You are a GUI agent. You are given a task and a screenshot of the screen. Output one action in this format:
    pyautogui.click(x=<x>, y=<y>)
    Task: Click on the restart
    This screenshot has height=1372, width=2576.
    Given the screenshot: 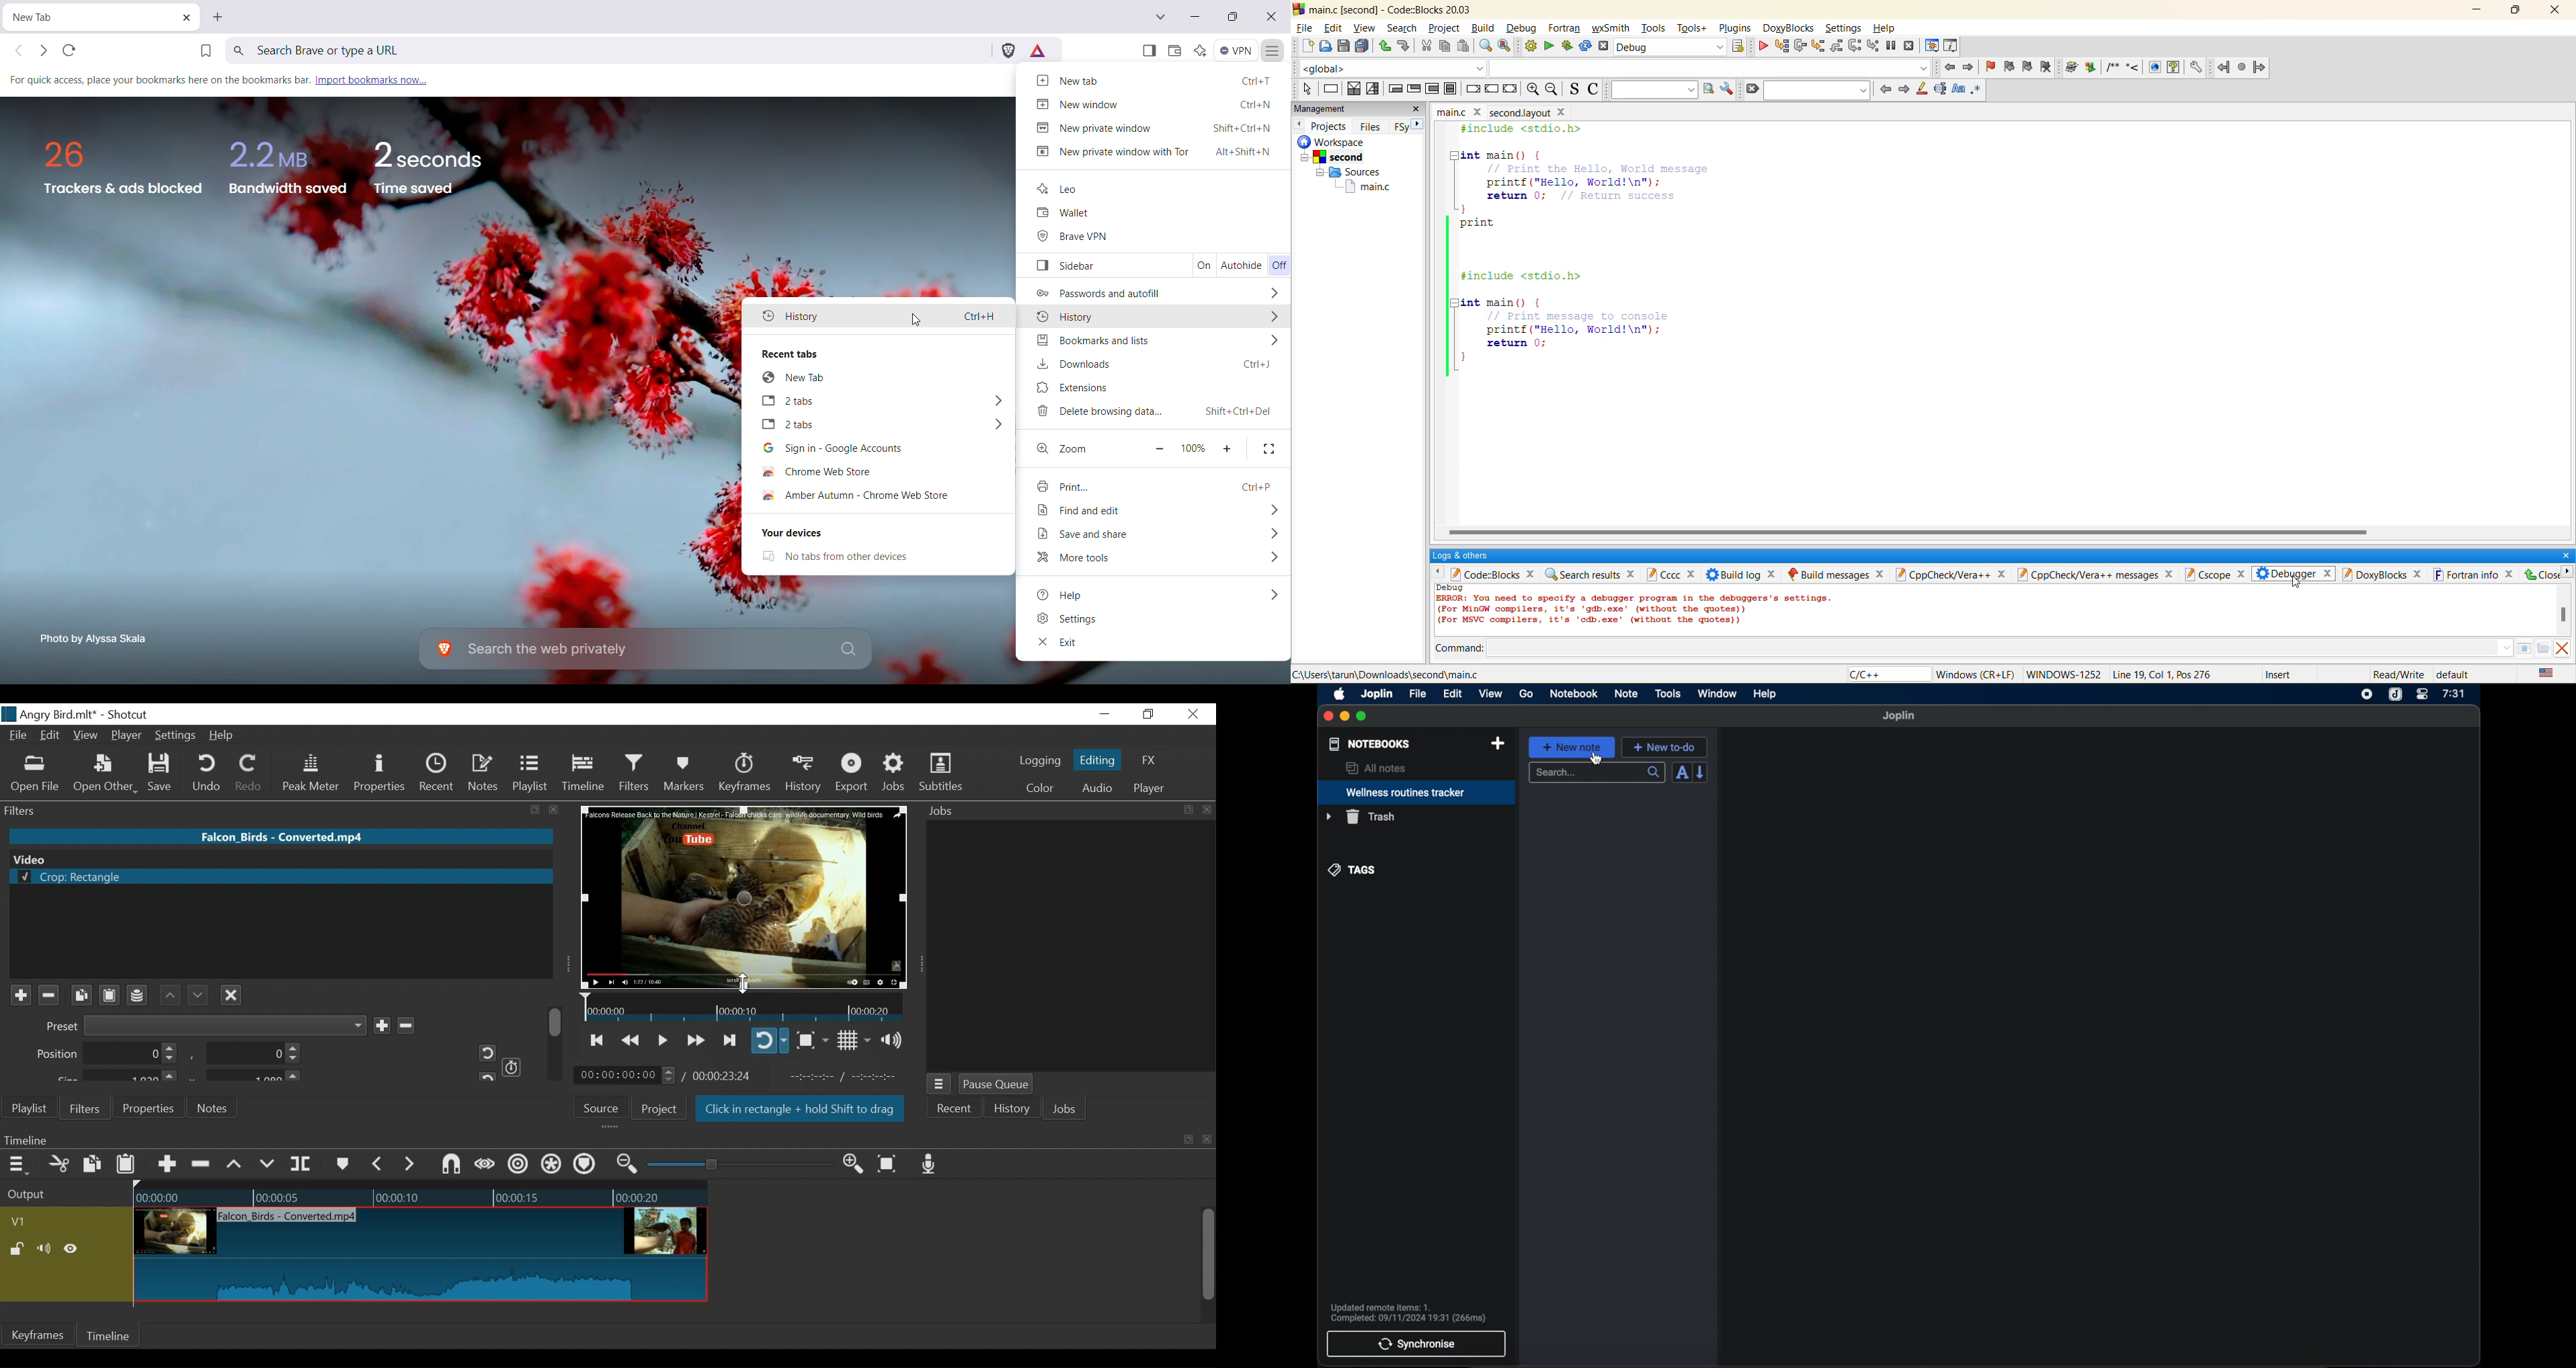 What is the action you would take?
    pyautogui.click(x=485, y=1076)
    